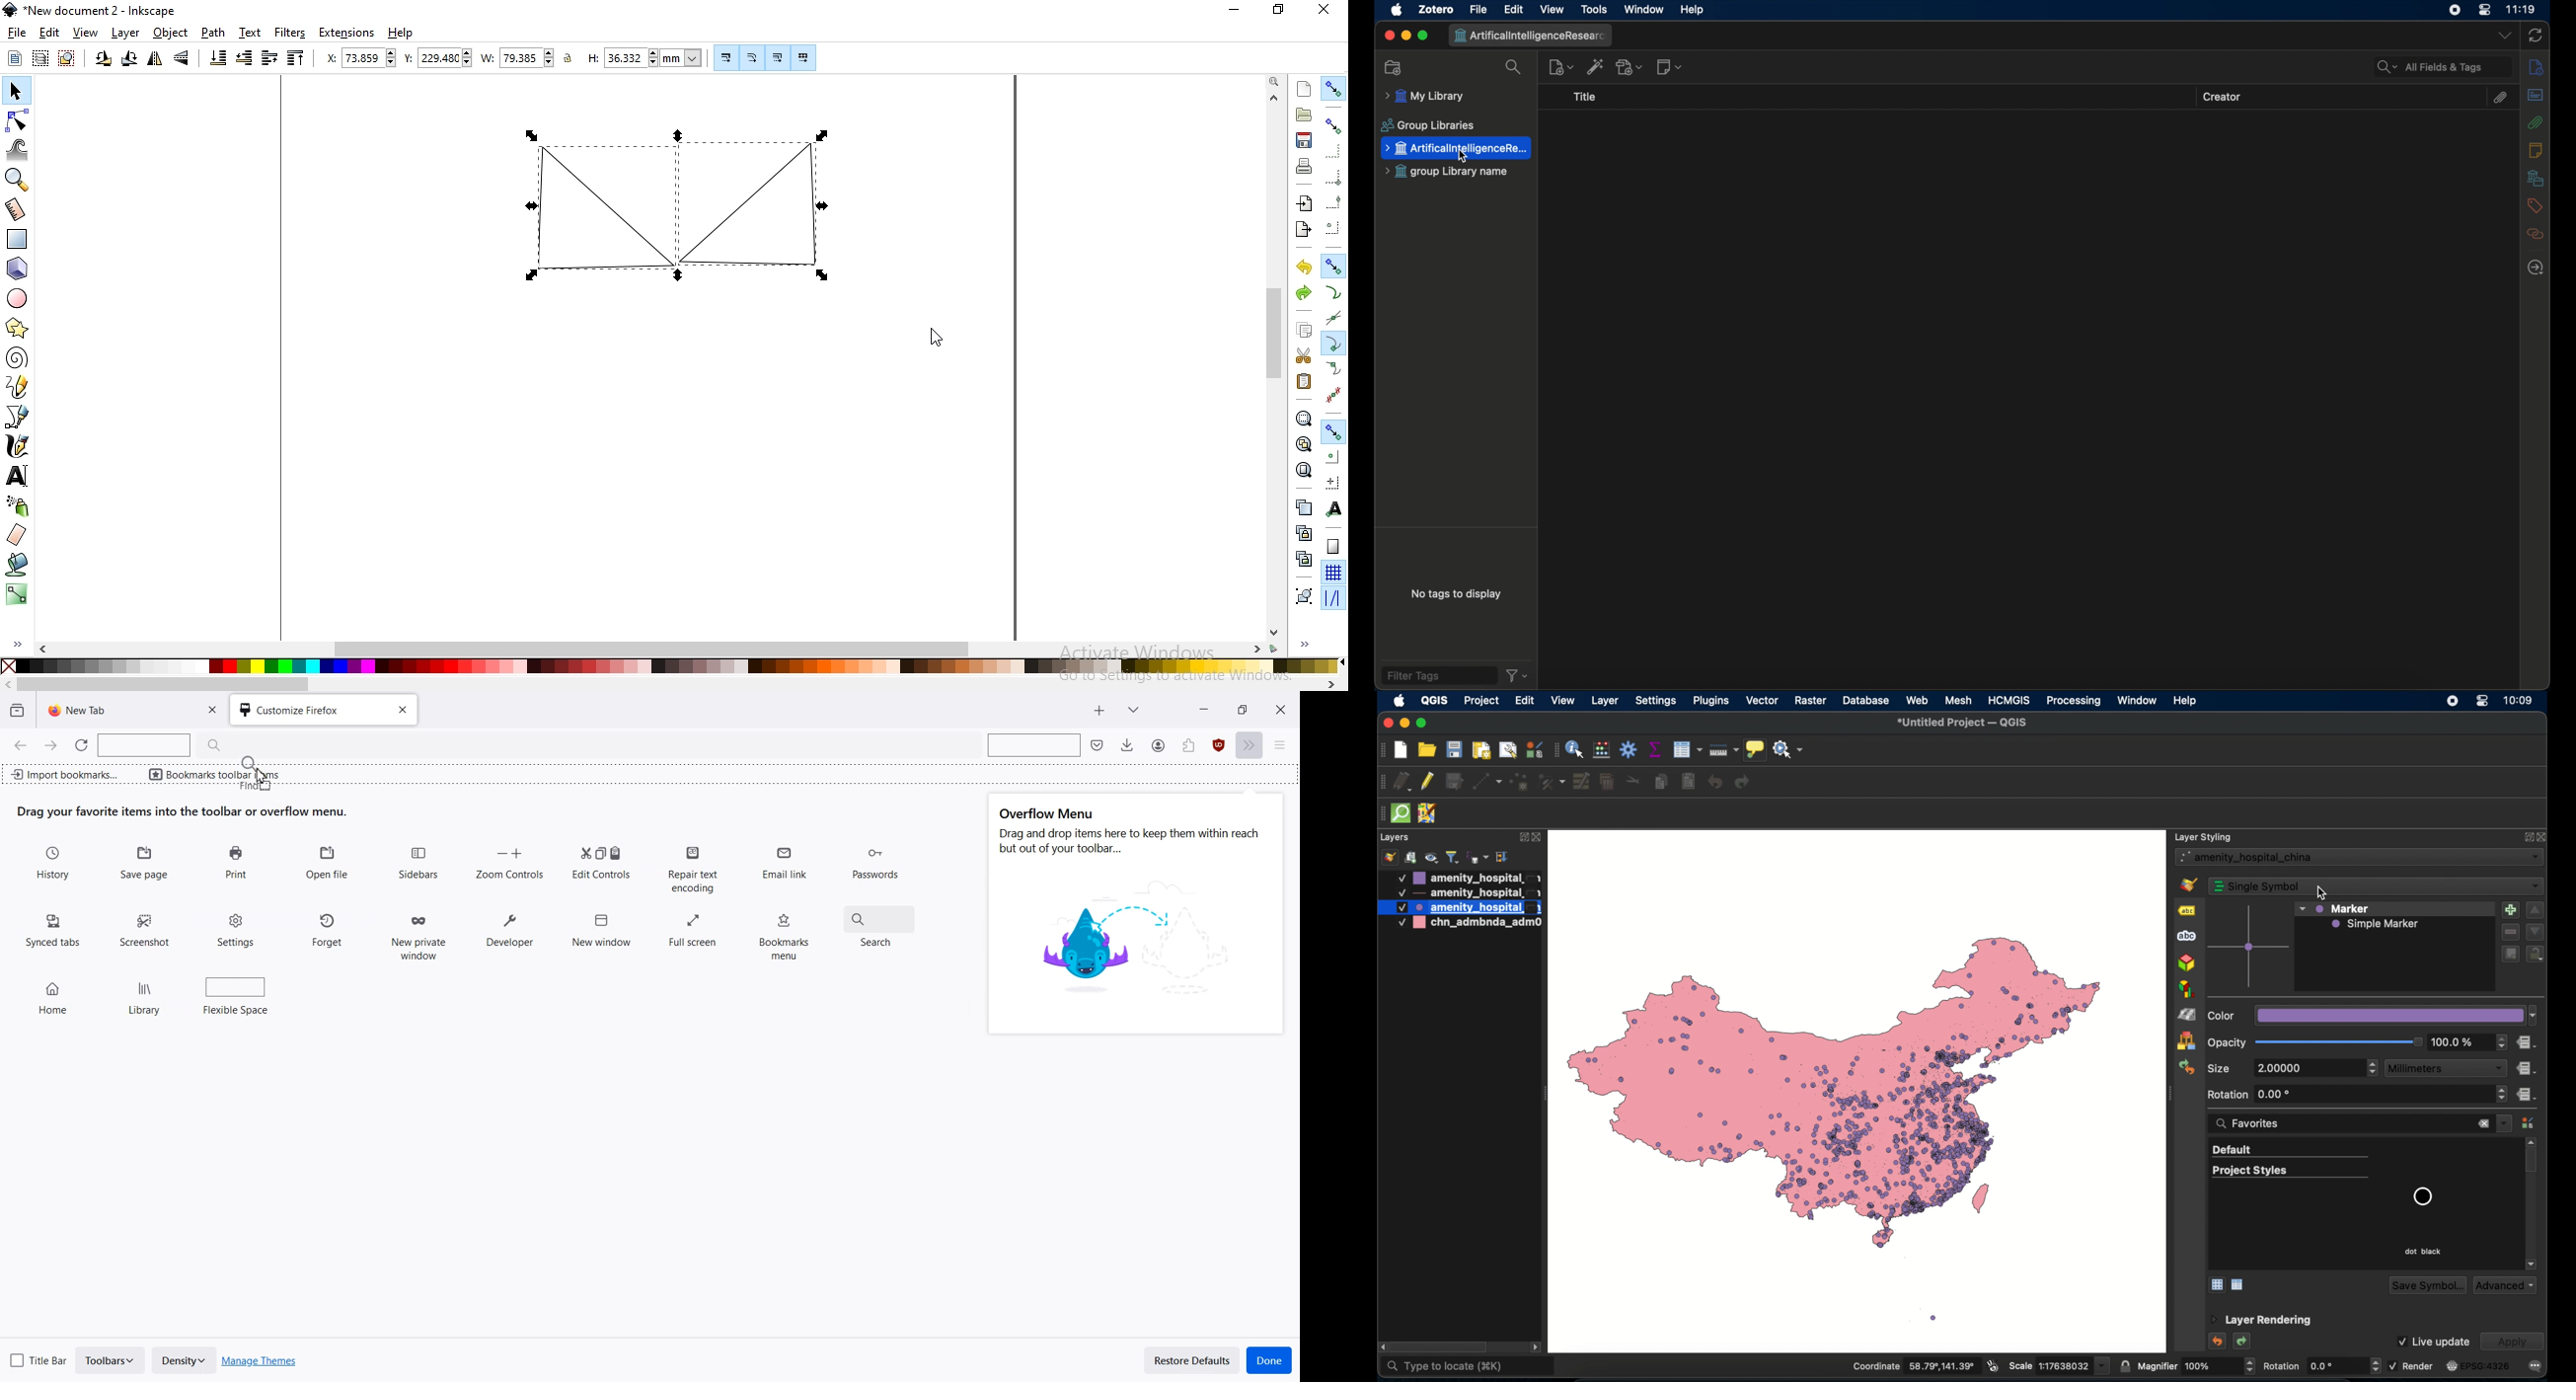  Describe the element at coordinates (2442, 66) in the screenshot. I see `all fields and tags` at that location.